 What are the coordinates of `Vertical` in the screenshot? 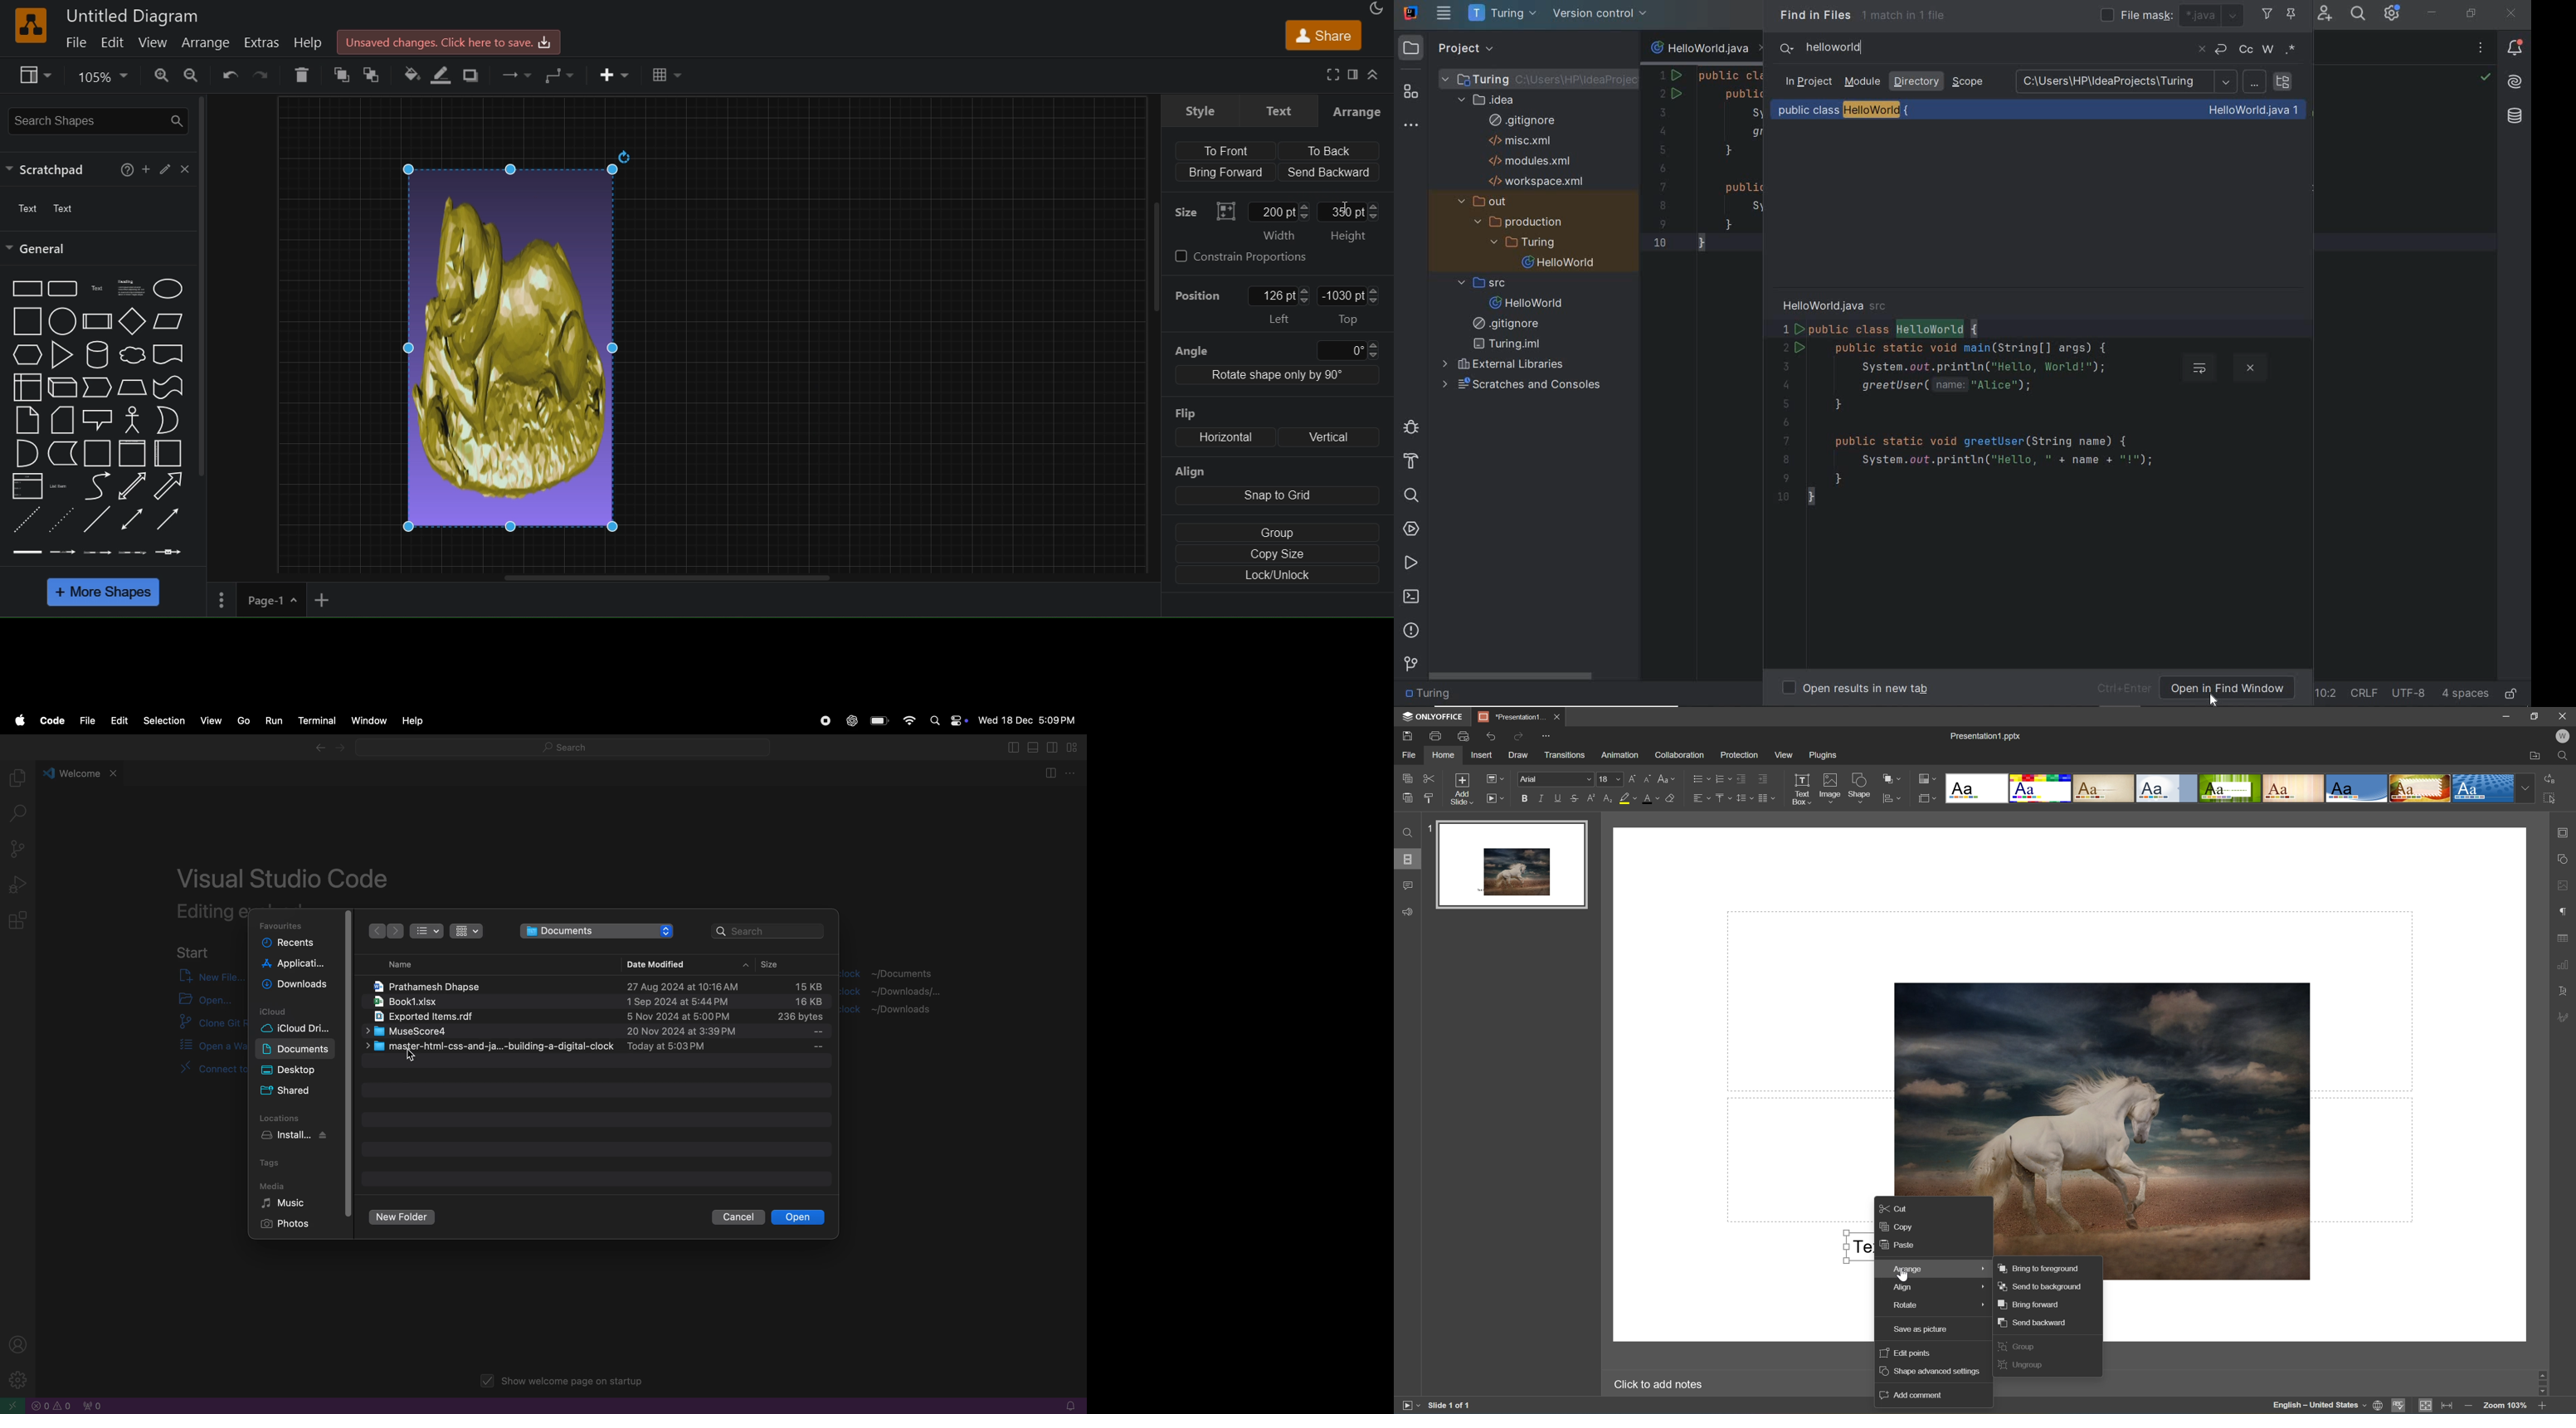 It's located at (1334, 436).